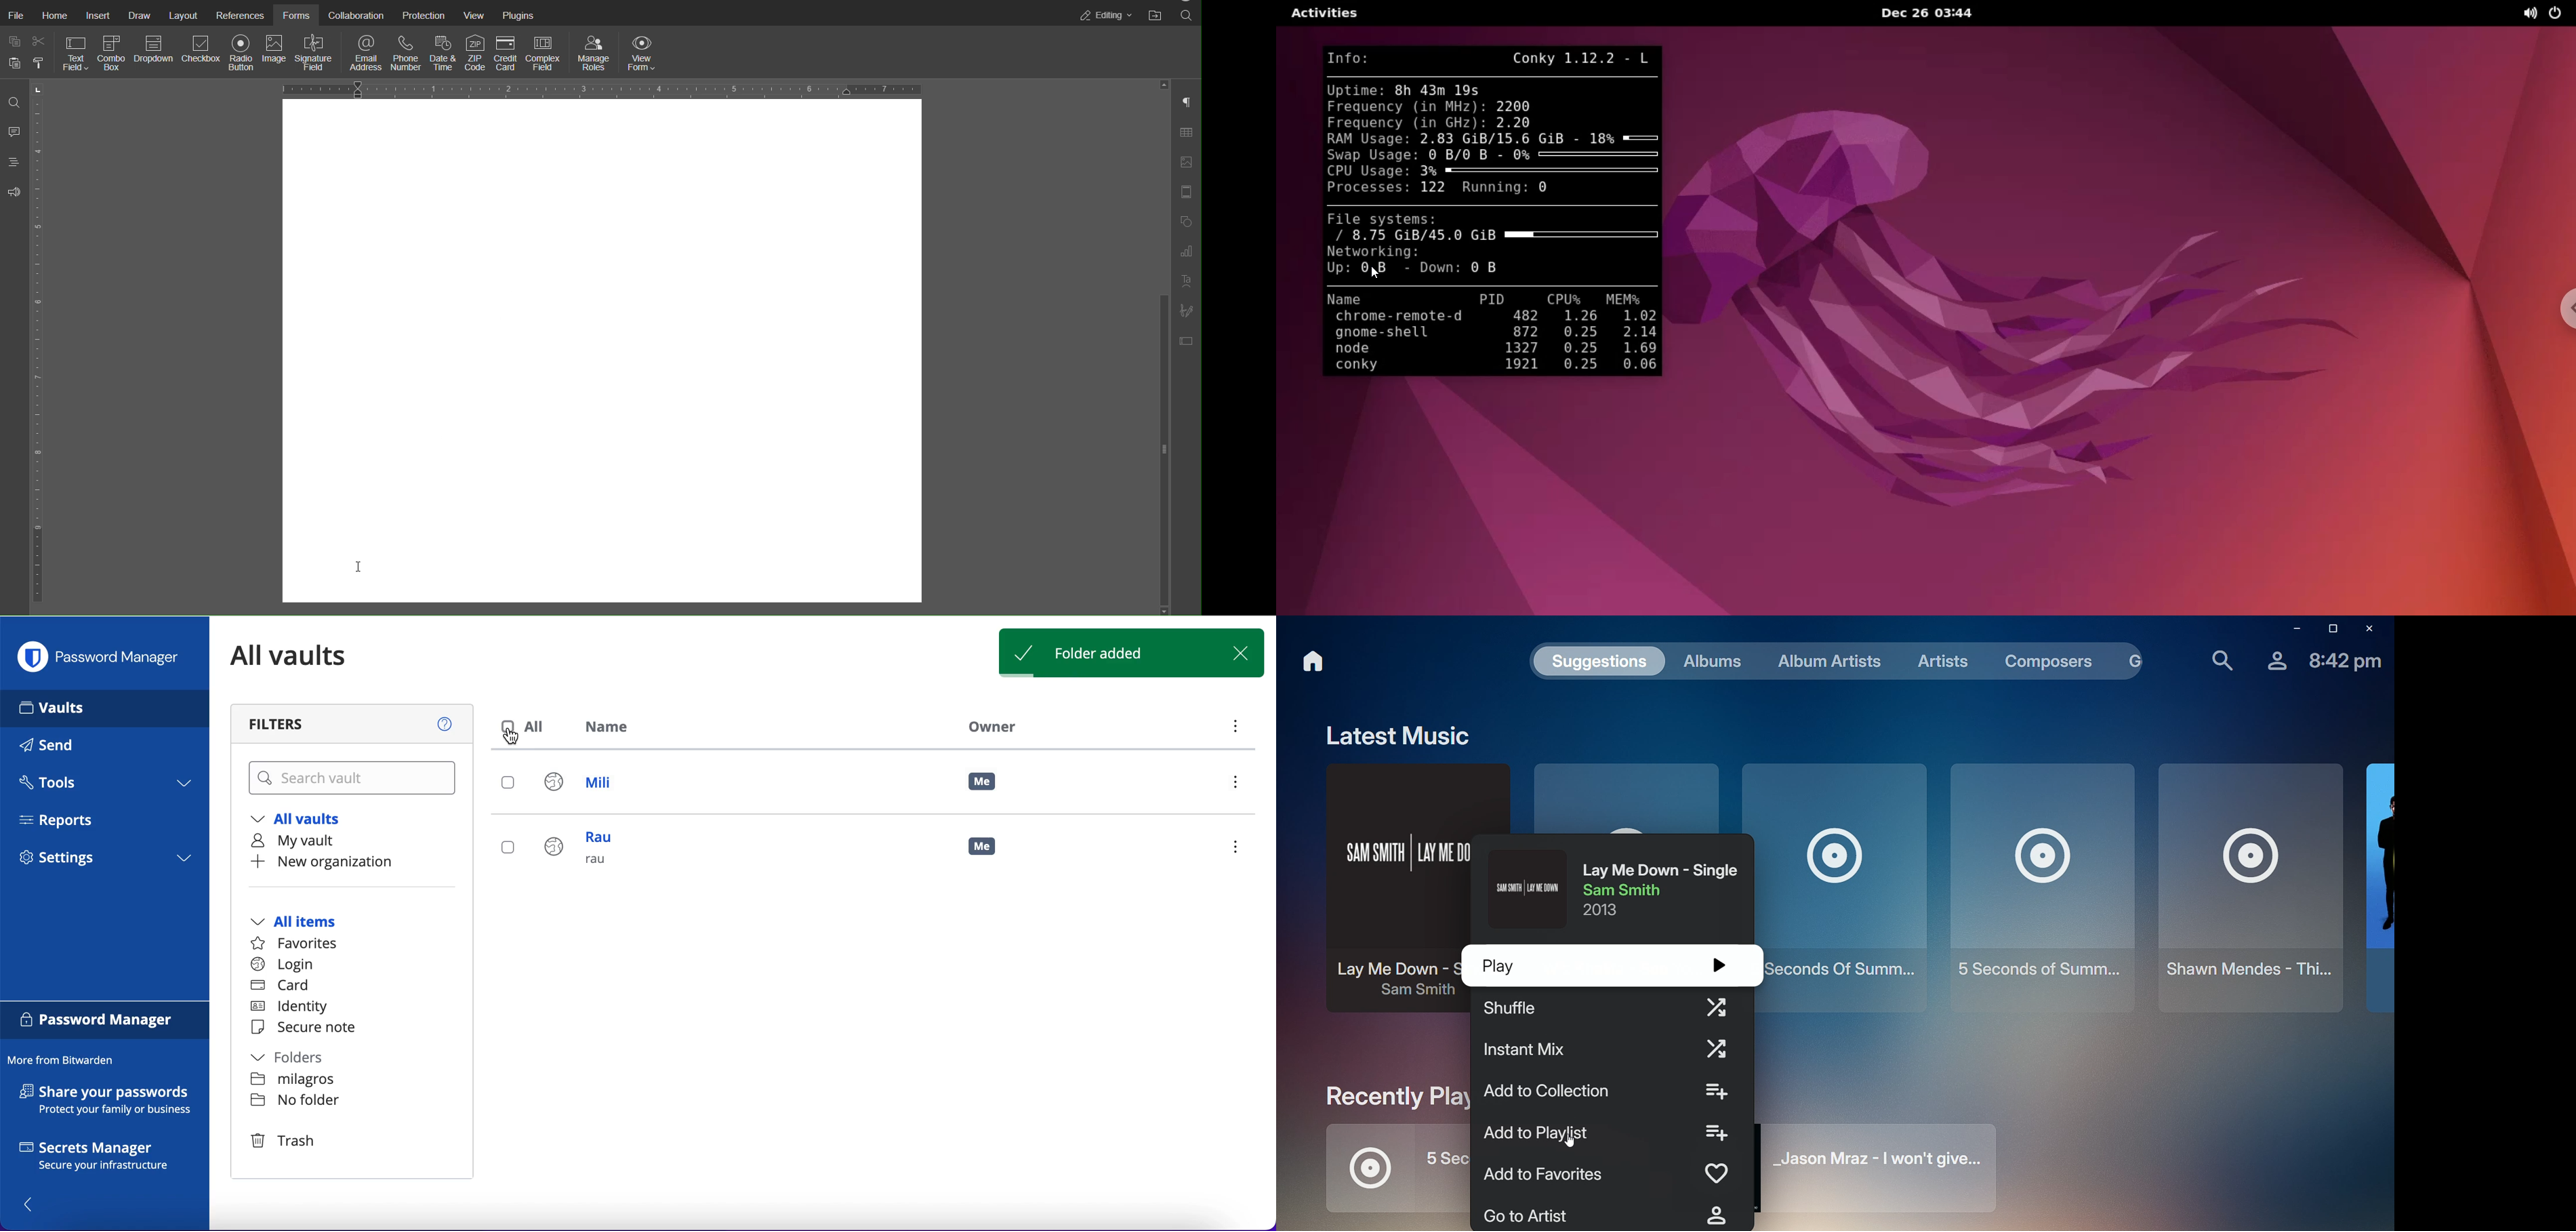 This screenshot has width=2576, height=1232. I want to click on Draw, so click(144, 14).